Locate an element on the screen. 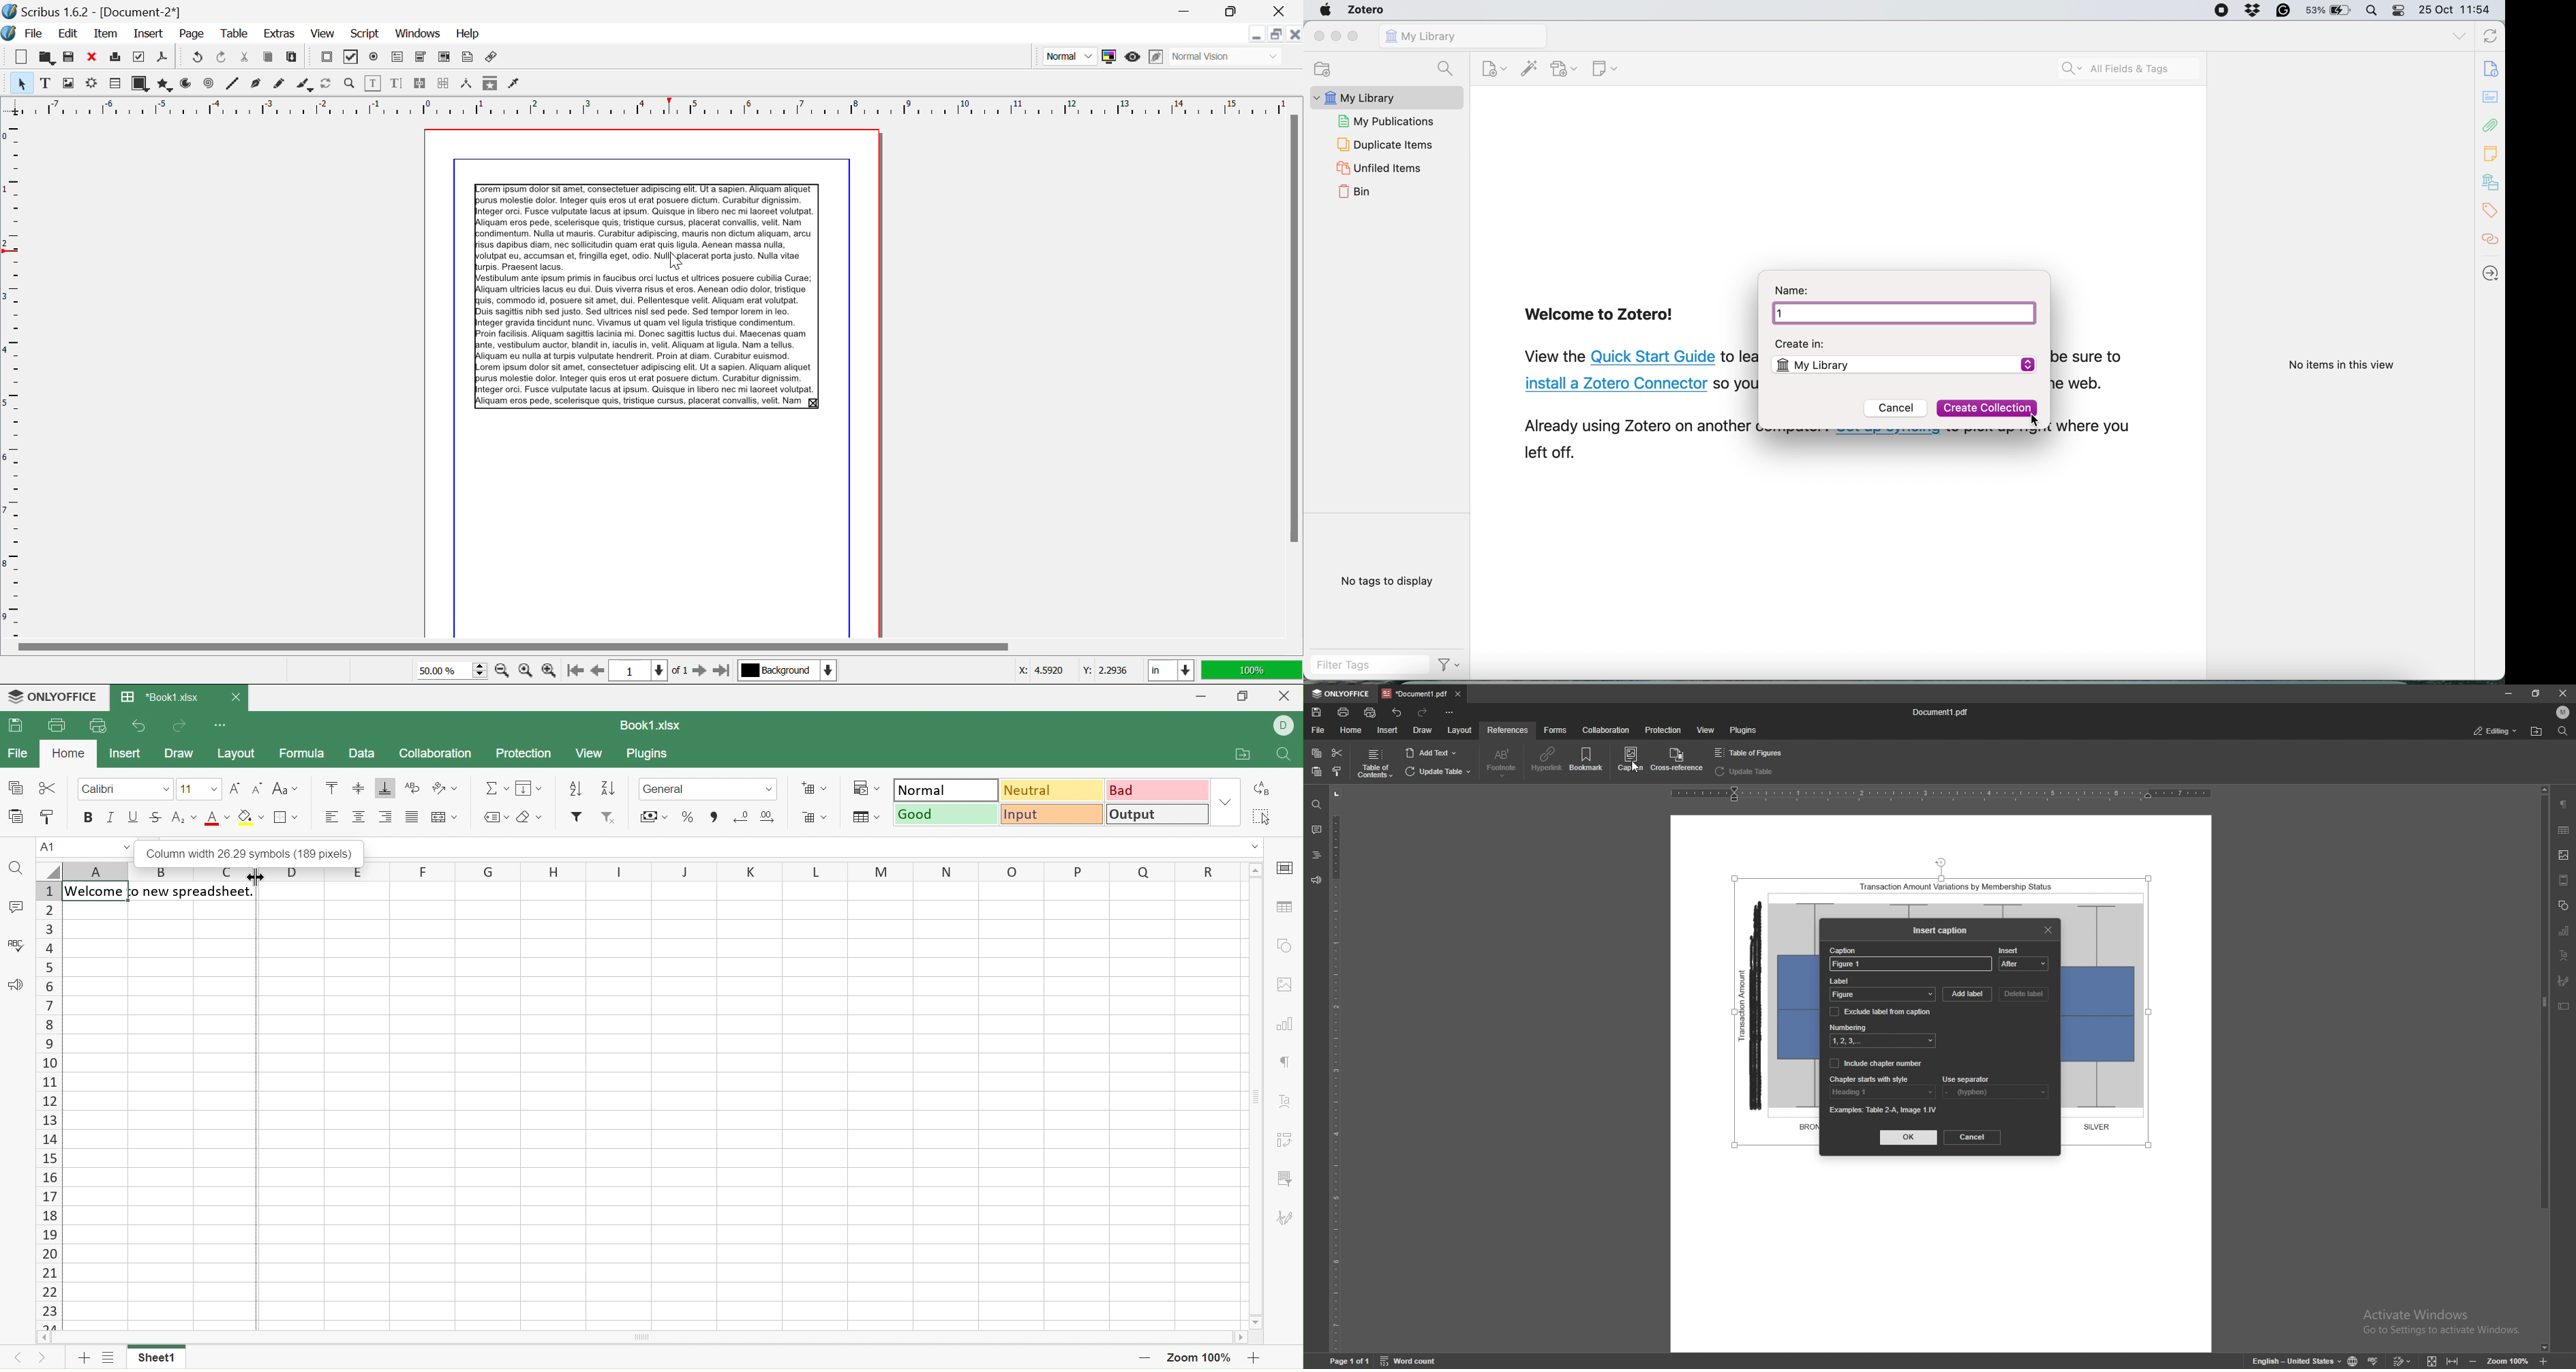 The height and width of the screenshot is (1372, 2576). change text language is located at coordinates (2296, 1359).